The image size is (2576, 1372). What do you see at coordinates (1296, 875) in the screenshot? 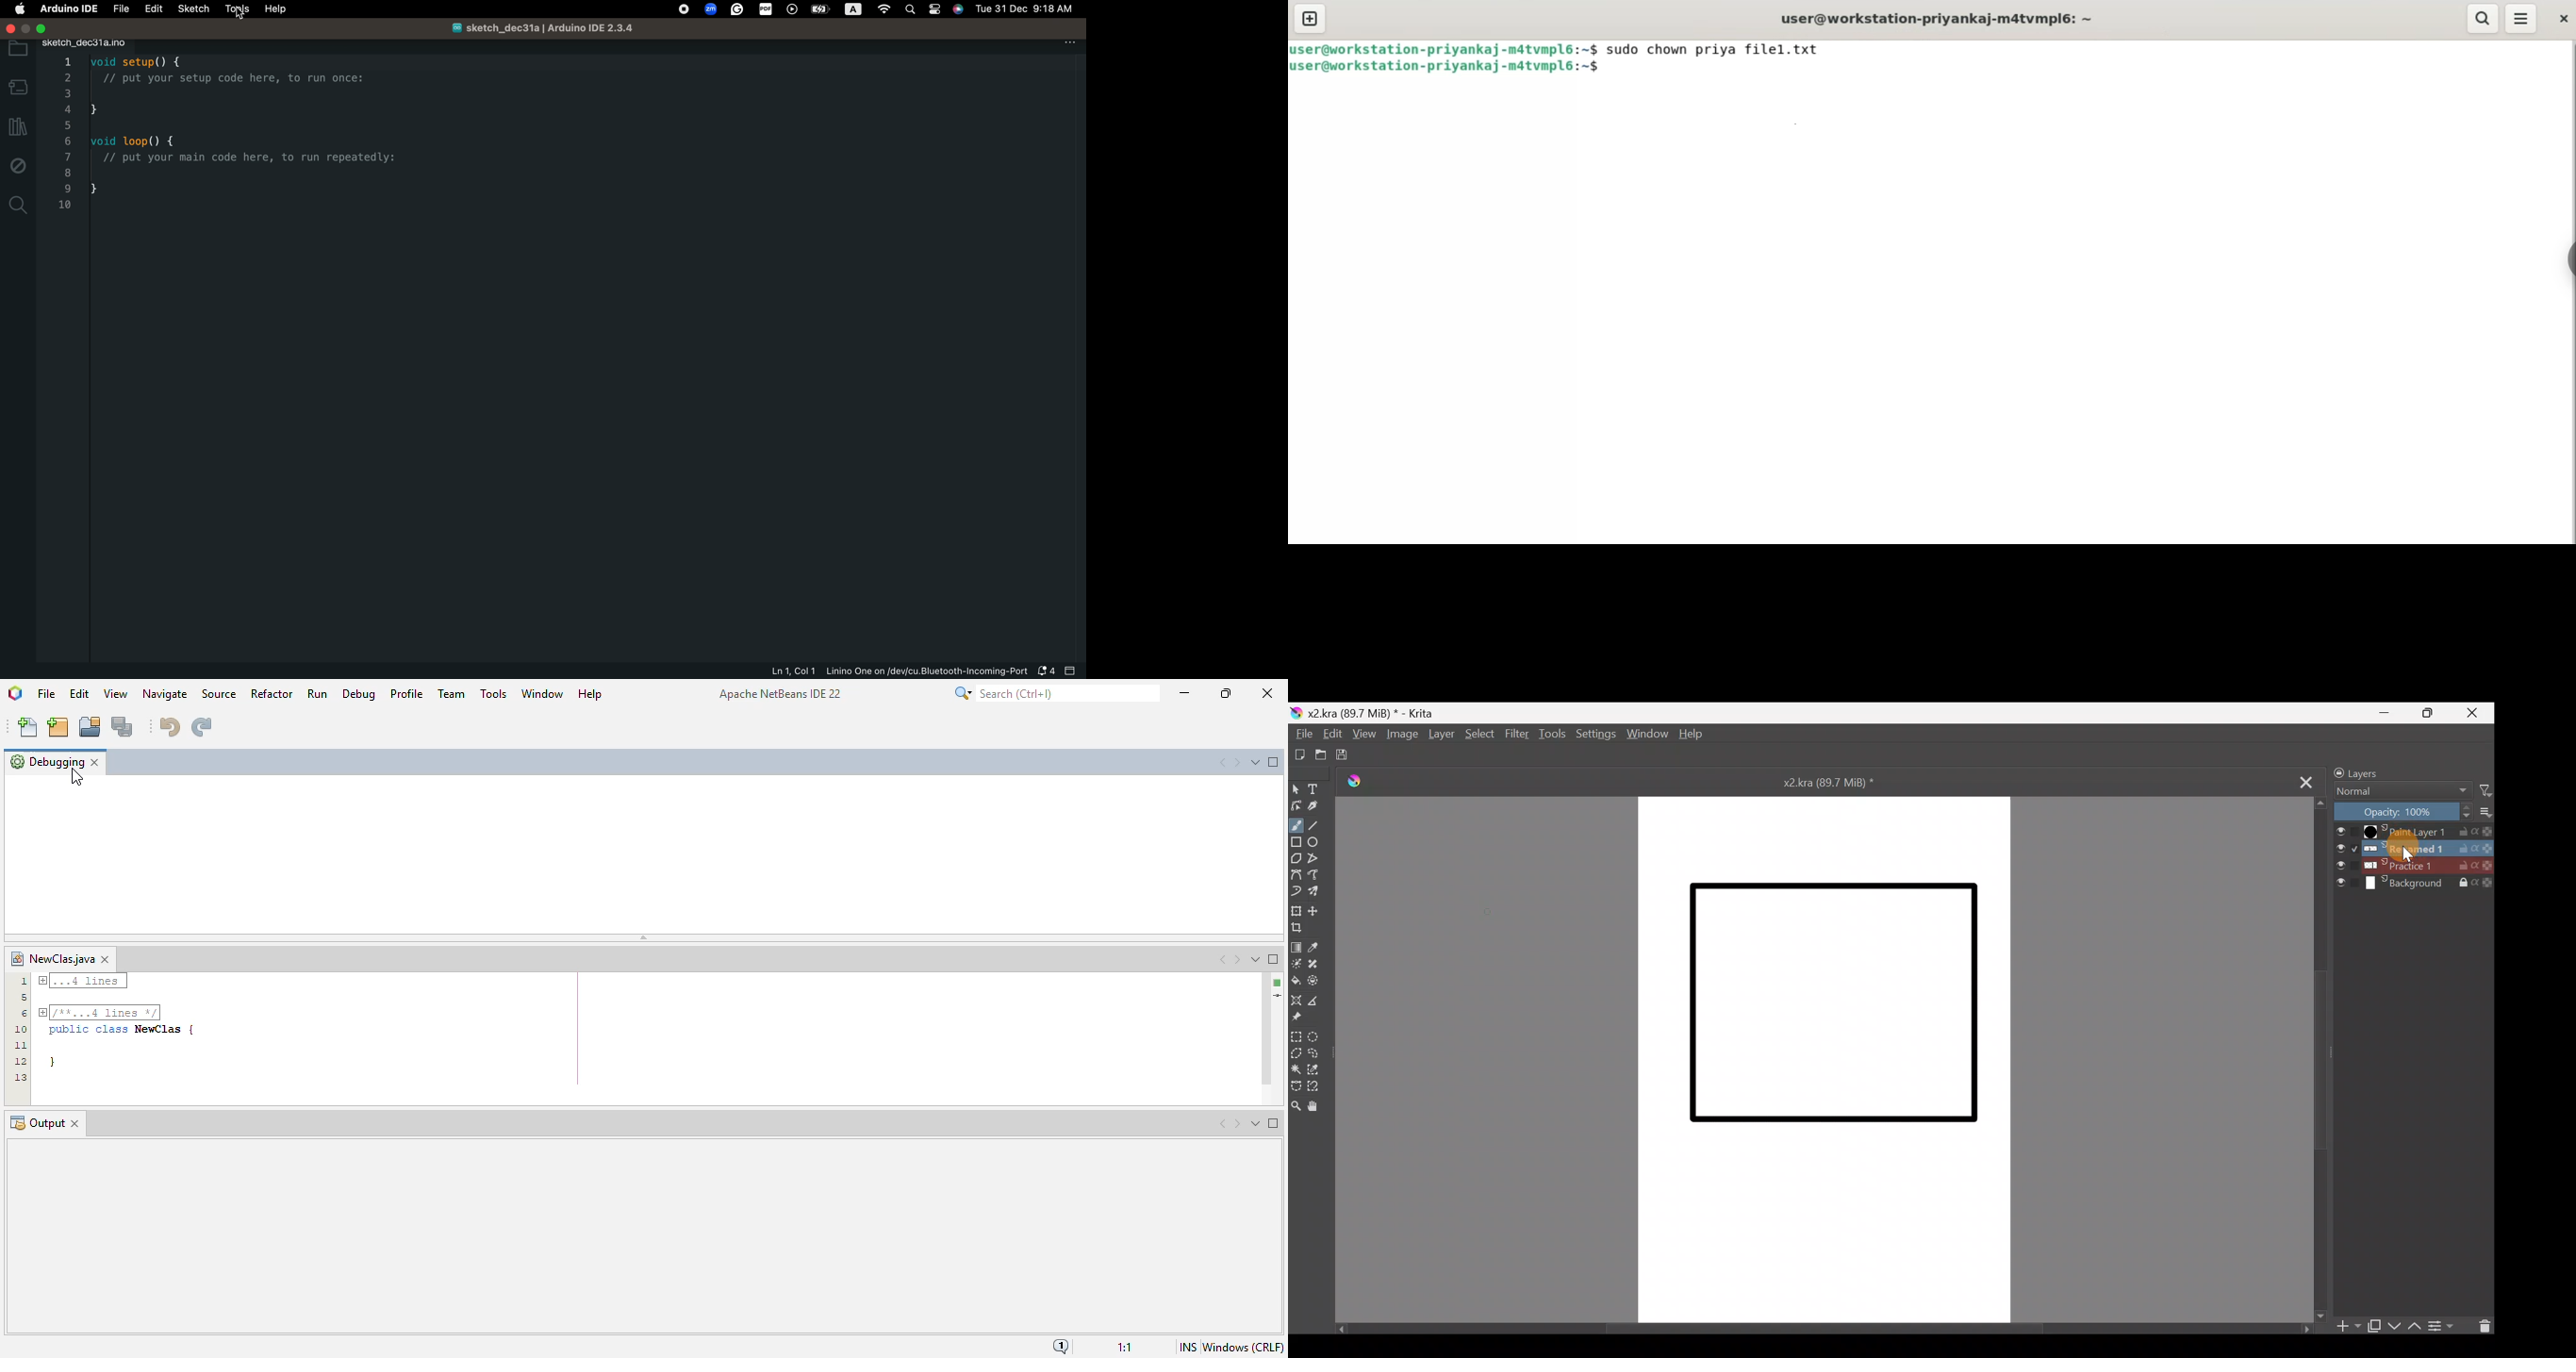
I see `Bezier curve tool` at bounding box center [1296, 875].